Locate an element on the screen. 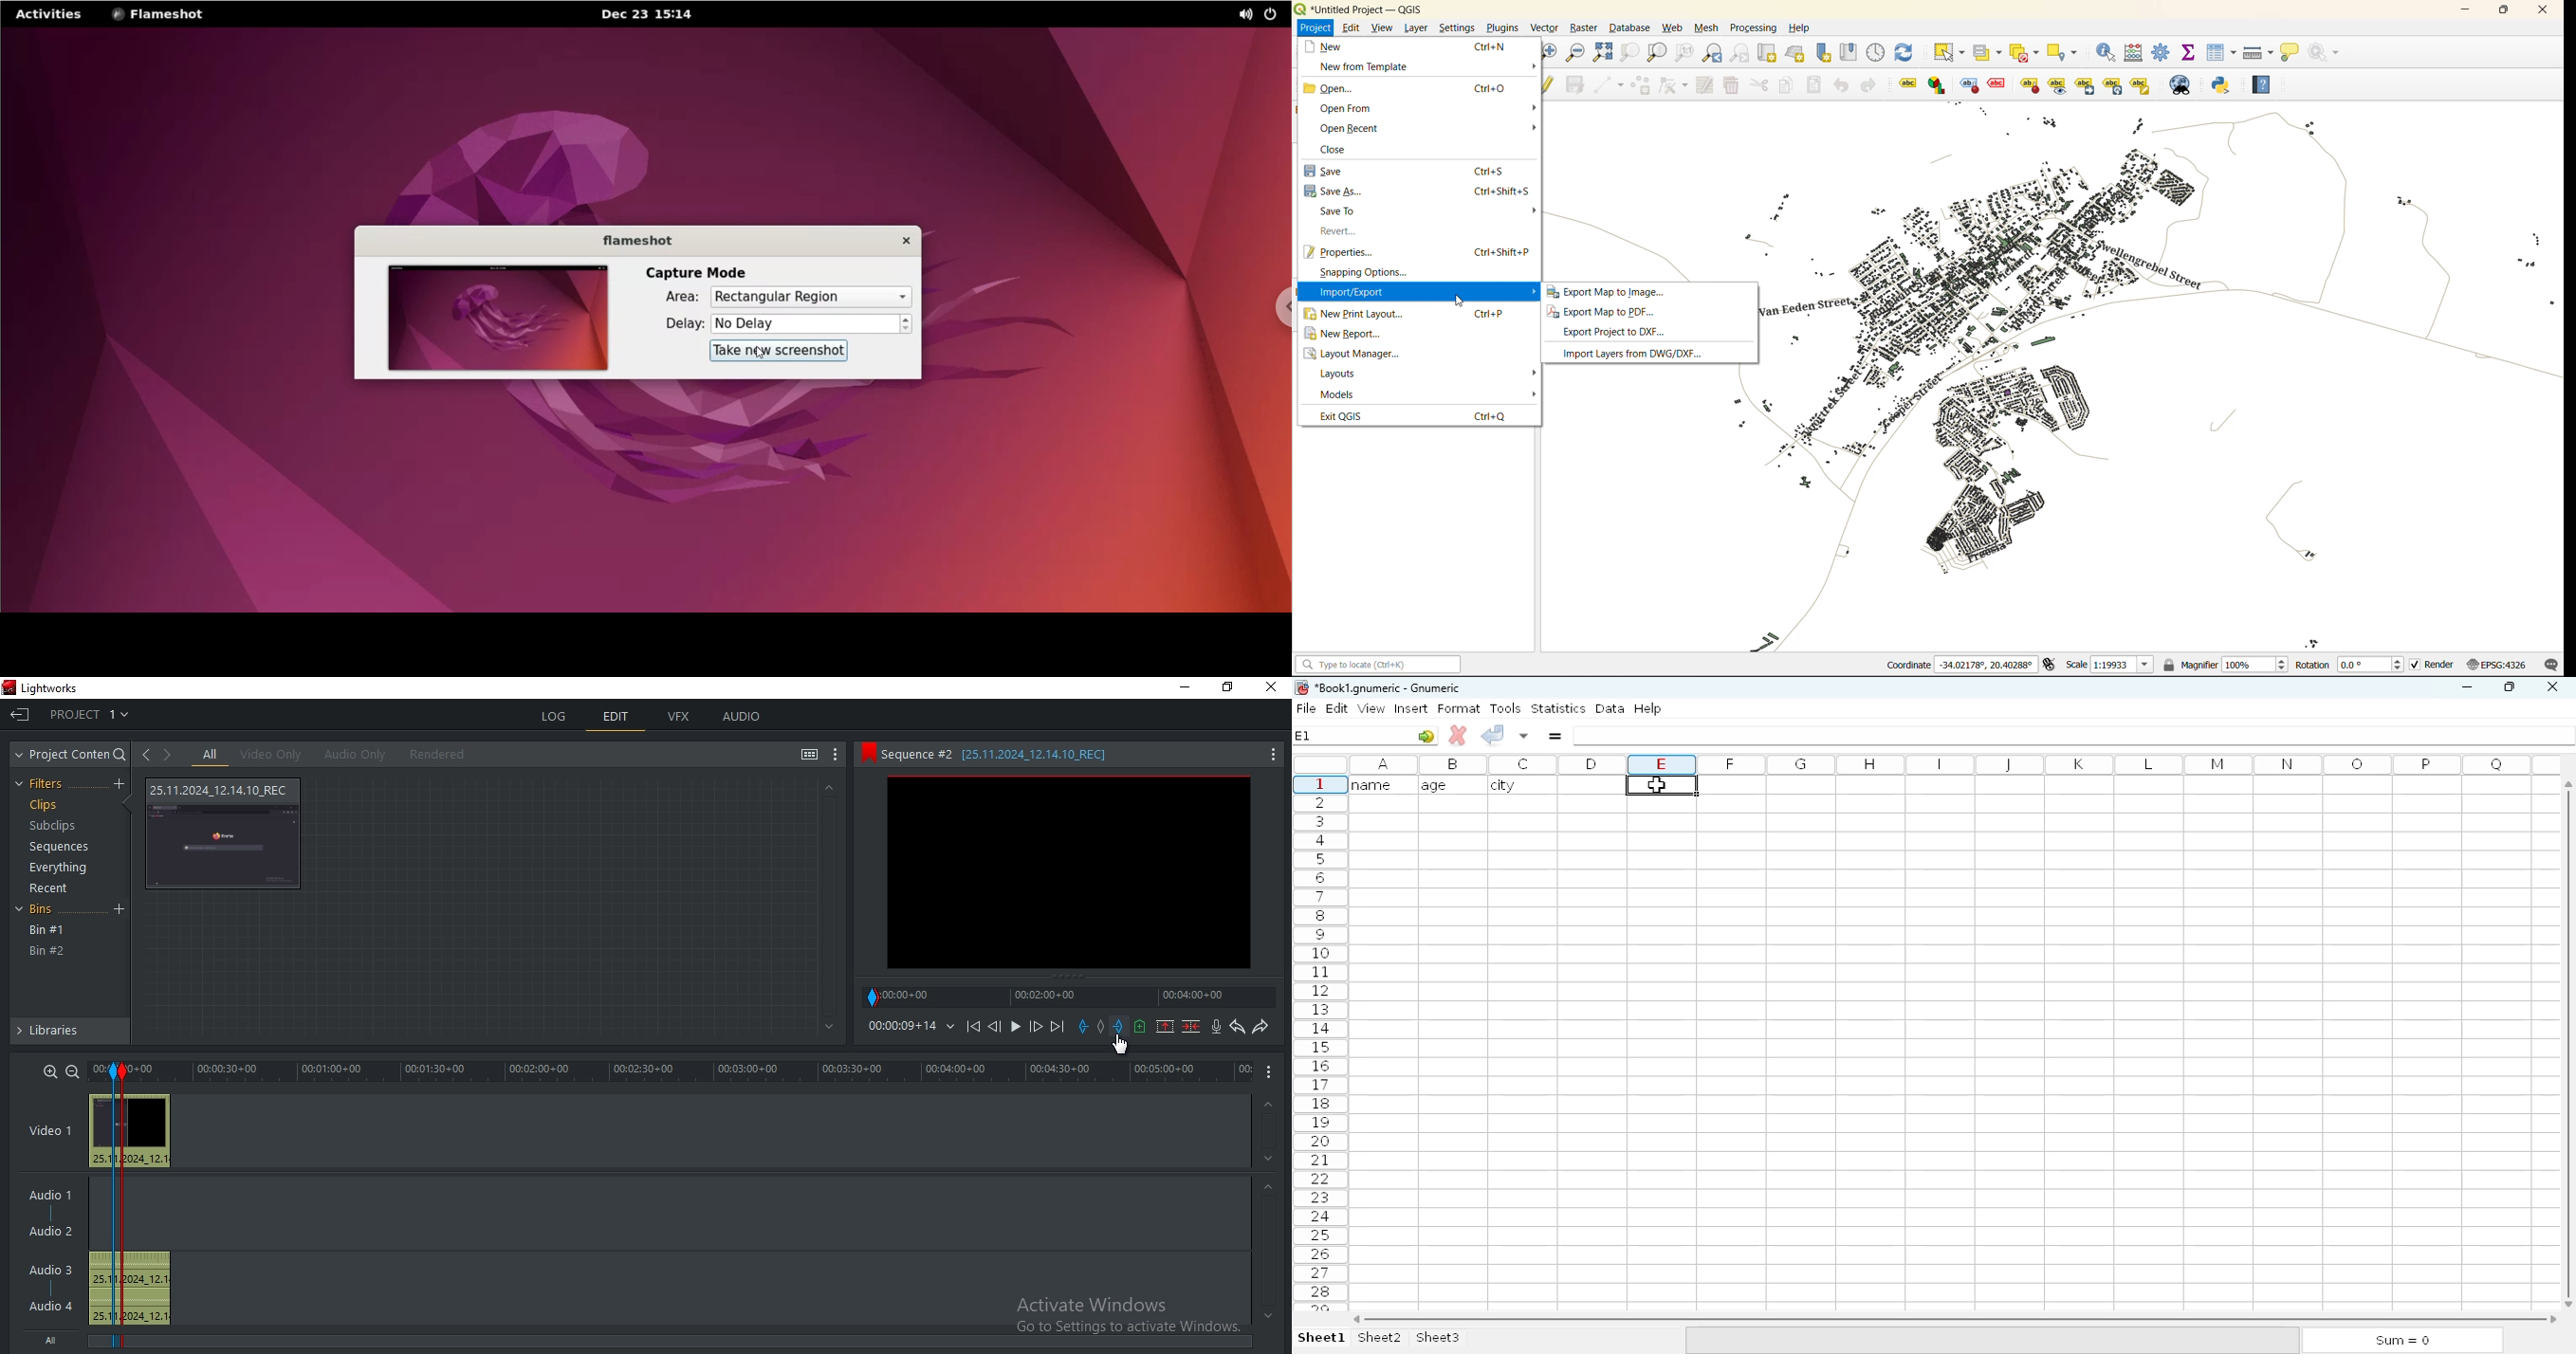 This screenshot has height=1372, width=2576. log is located at coordinates (556, 717).